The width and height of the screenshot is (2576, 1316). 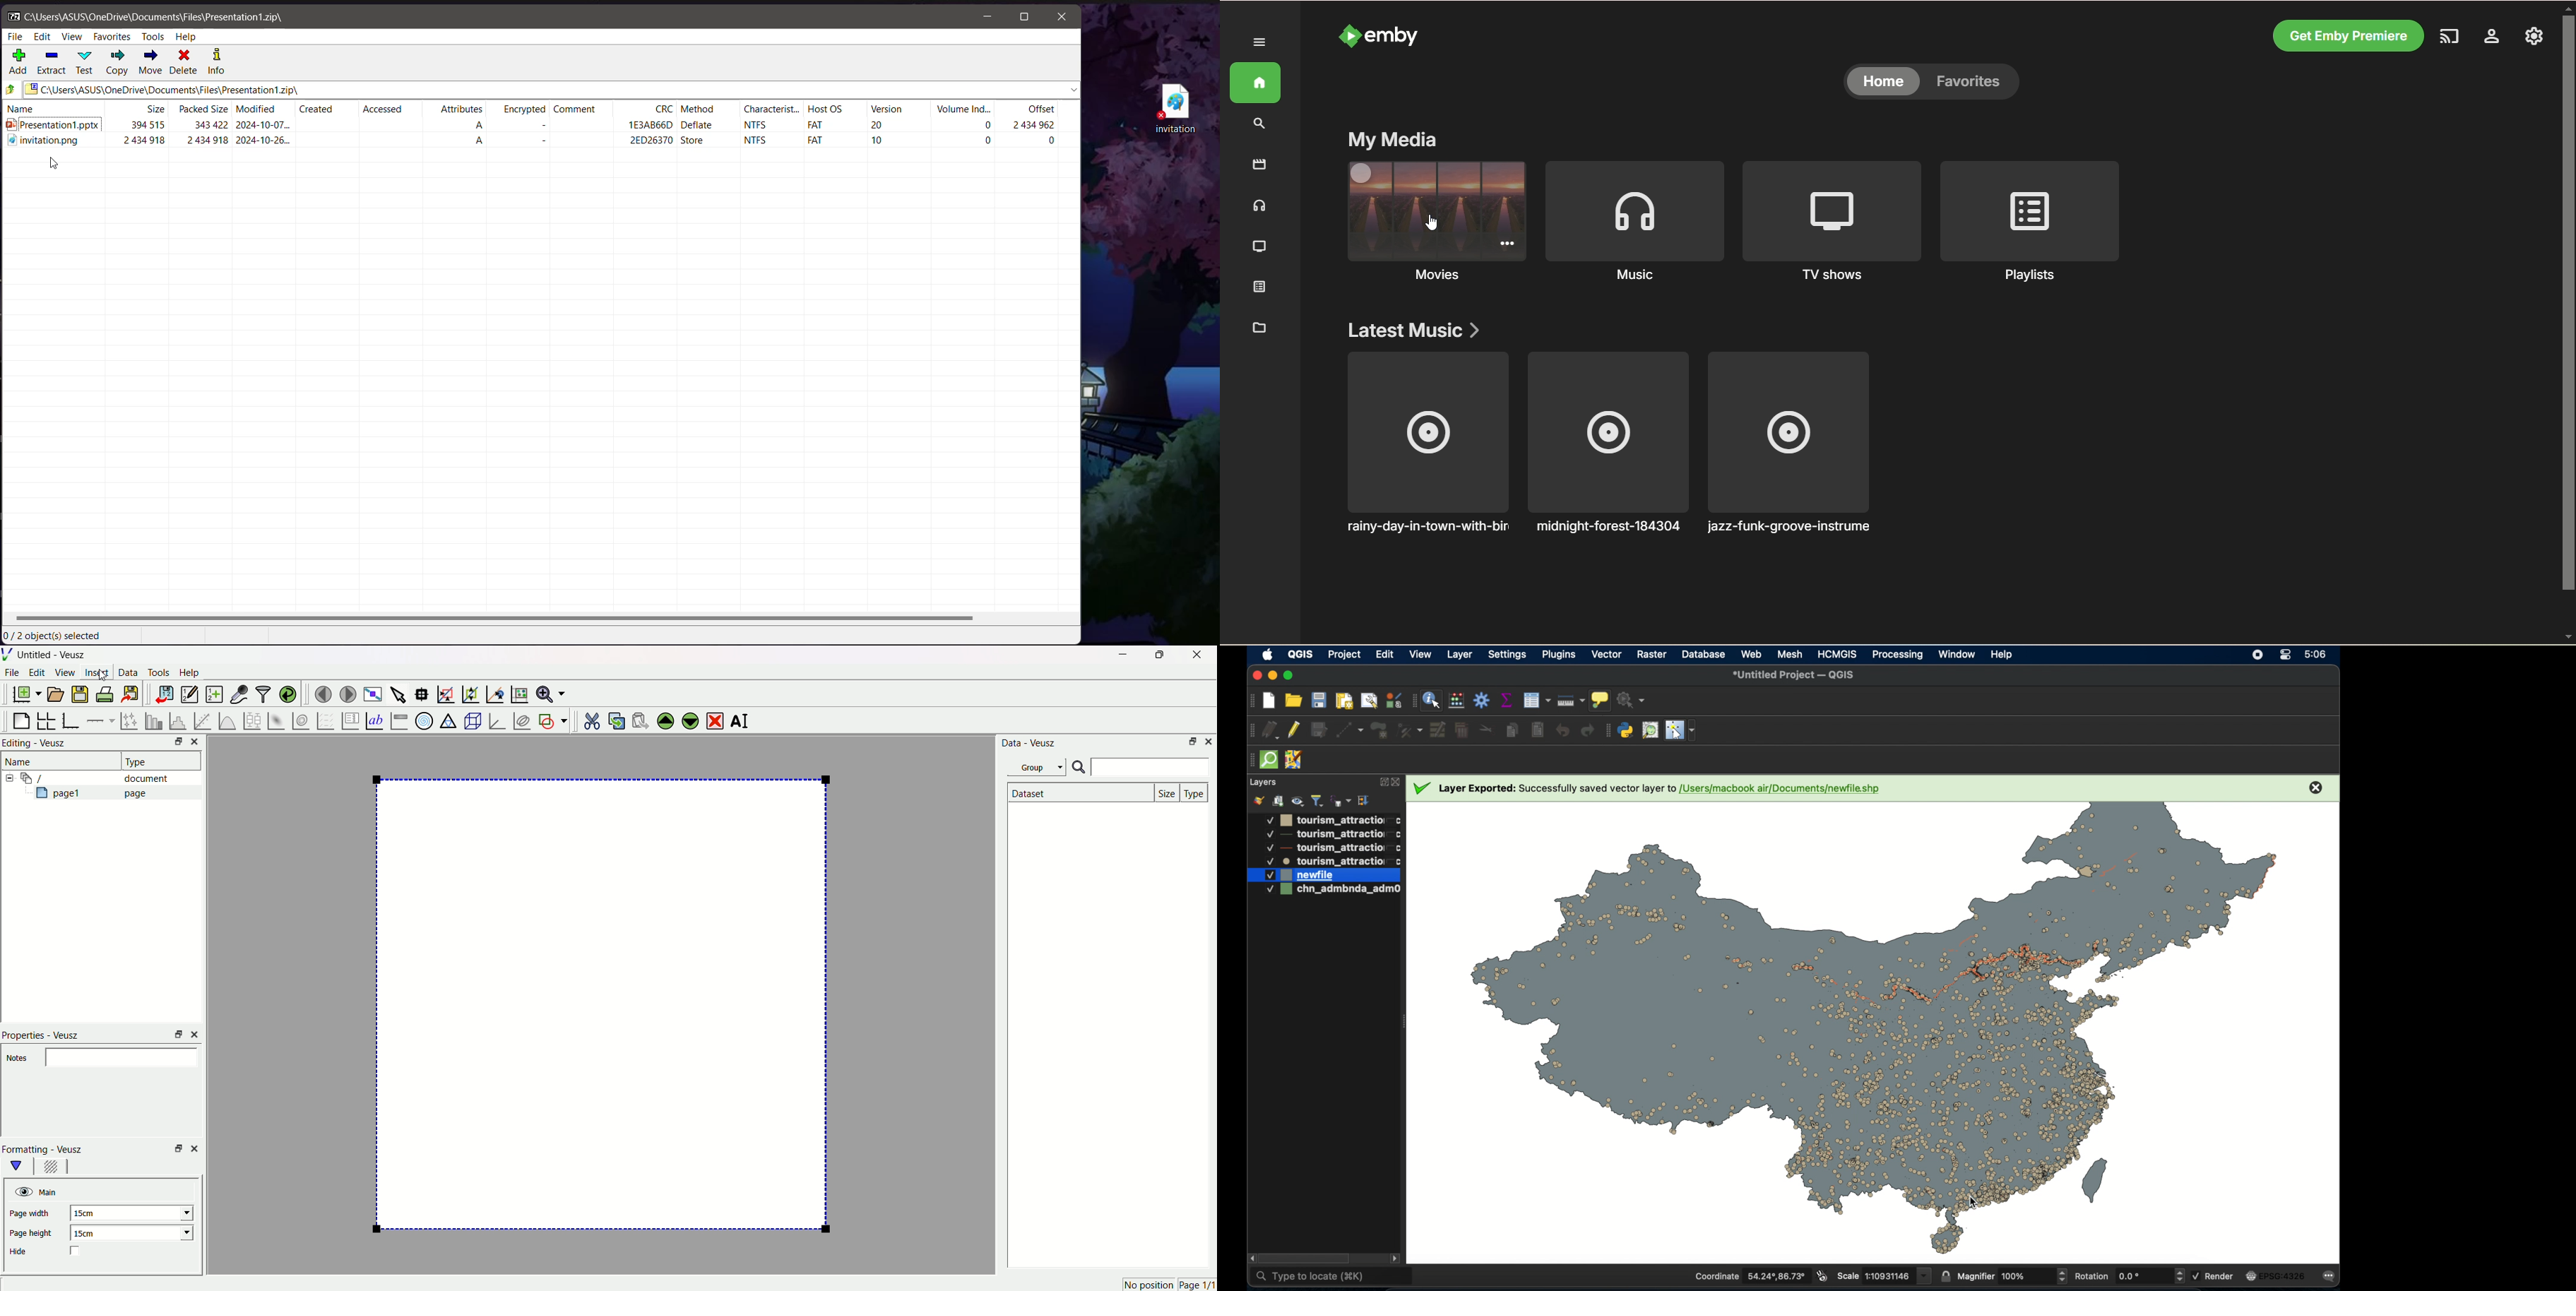 What do you see at coordinates (540, 619) in the screenshot?
I see `Horizontal Scroll Bar` at bounding box center [540, 619].